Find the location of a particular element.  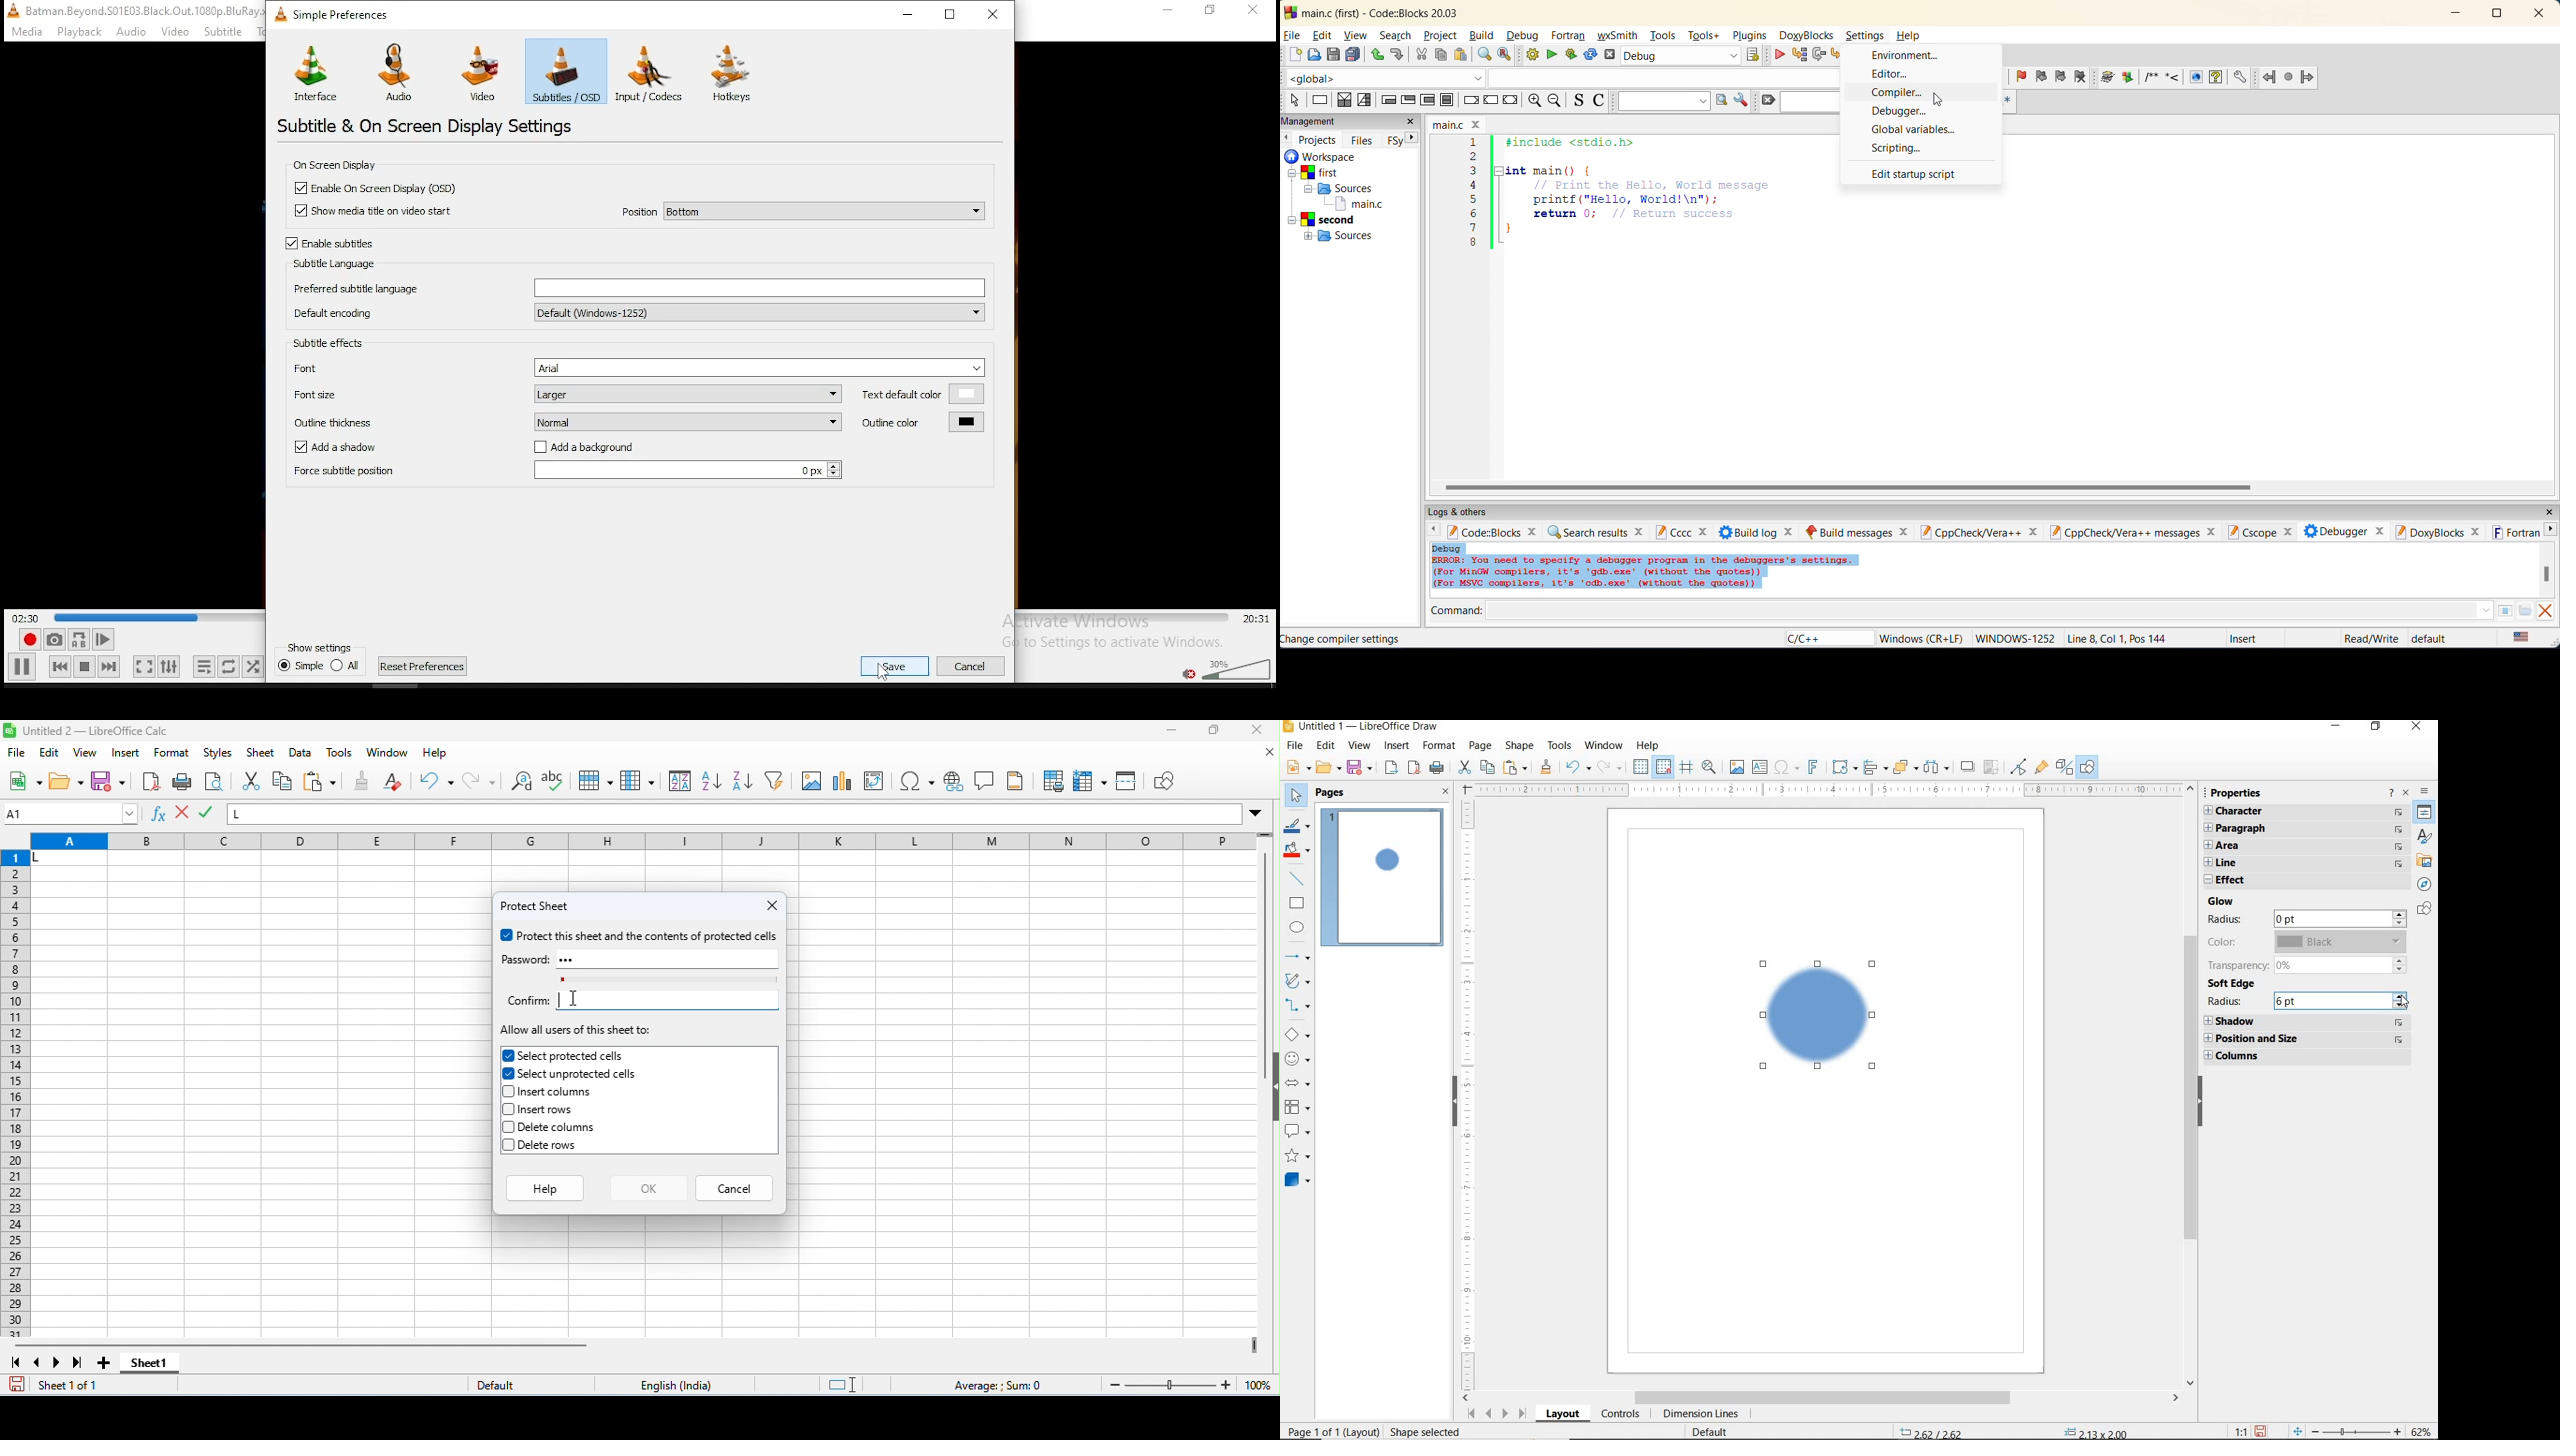

close window is located at coordinates (1255, 12).